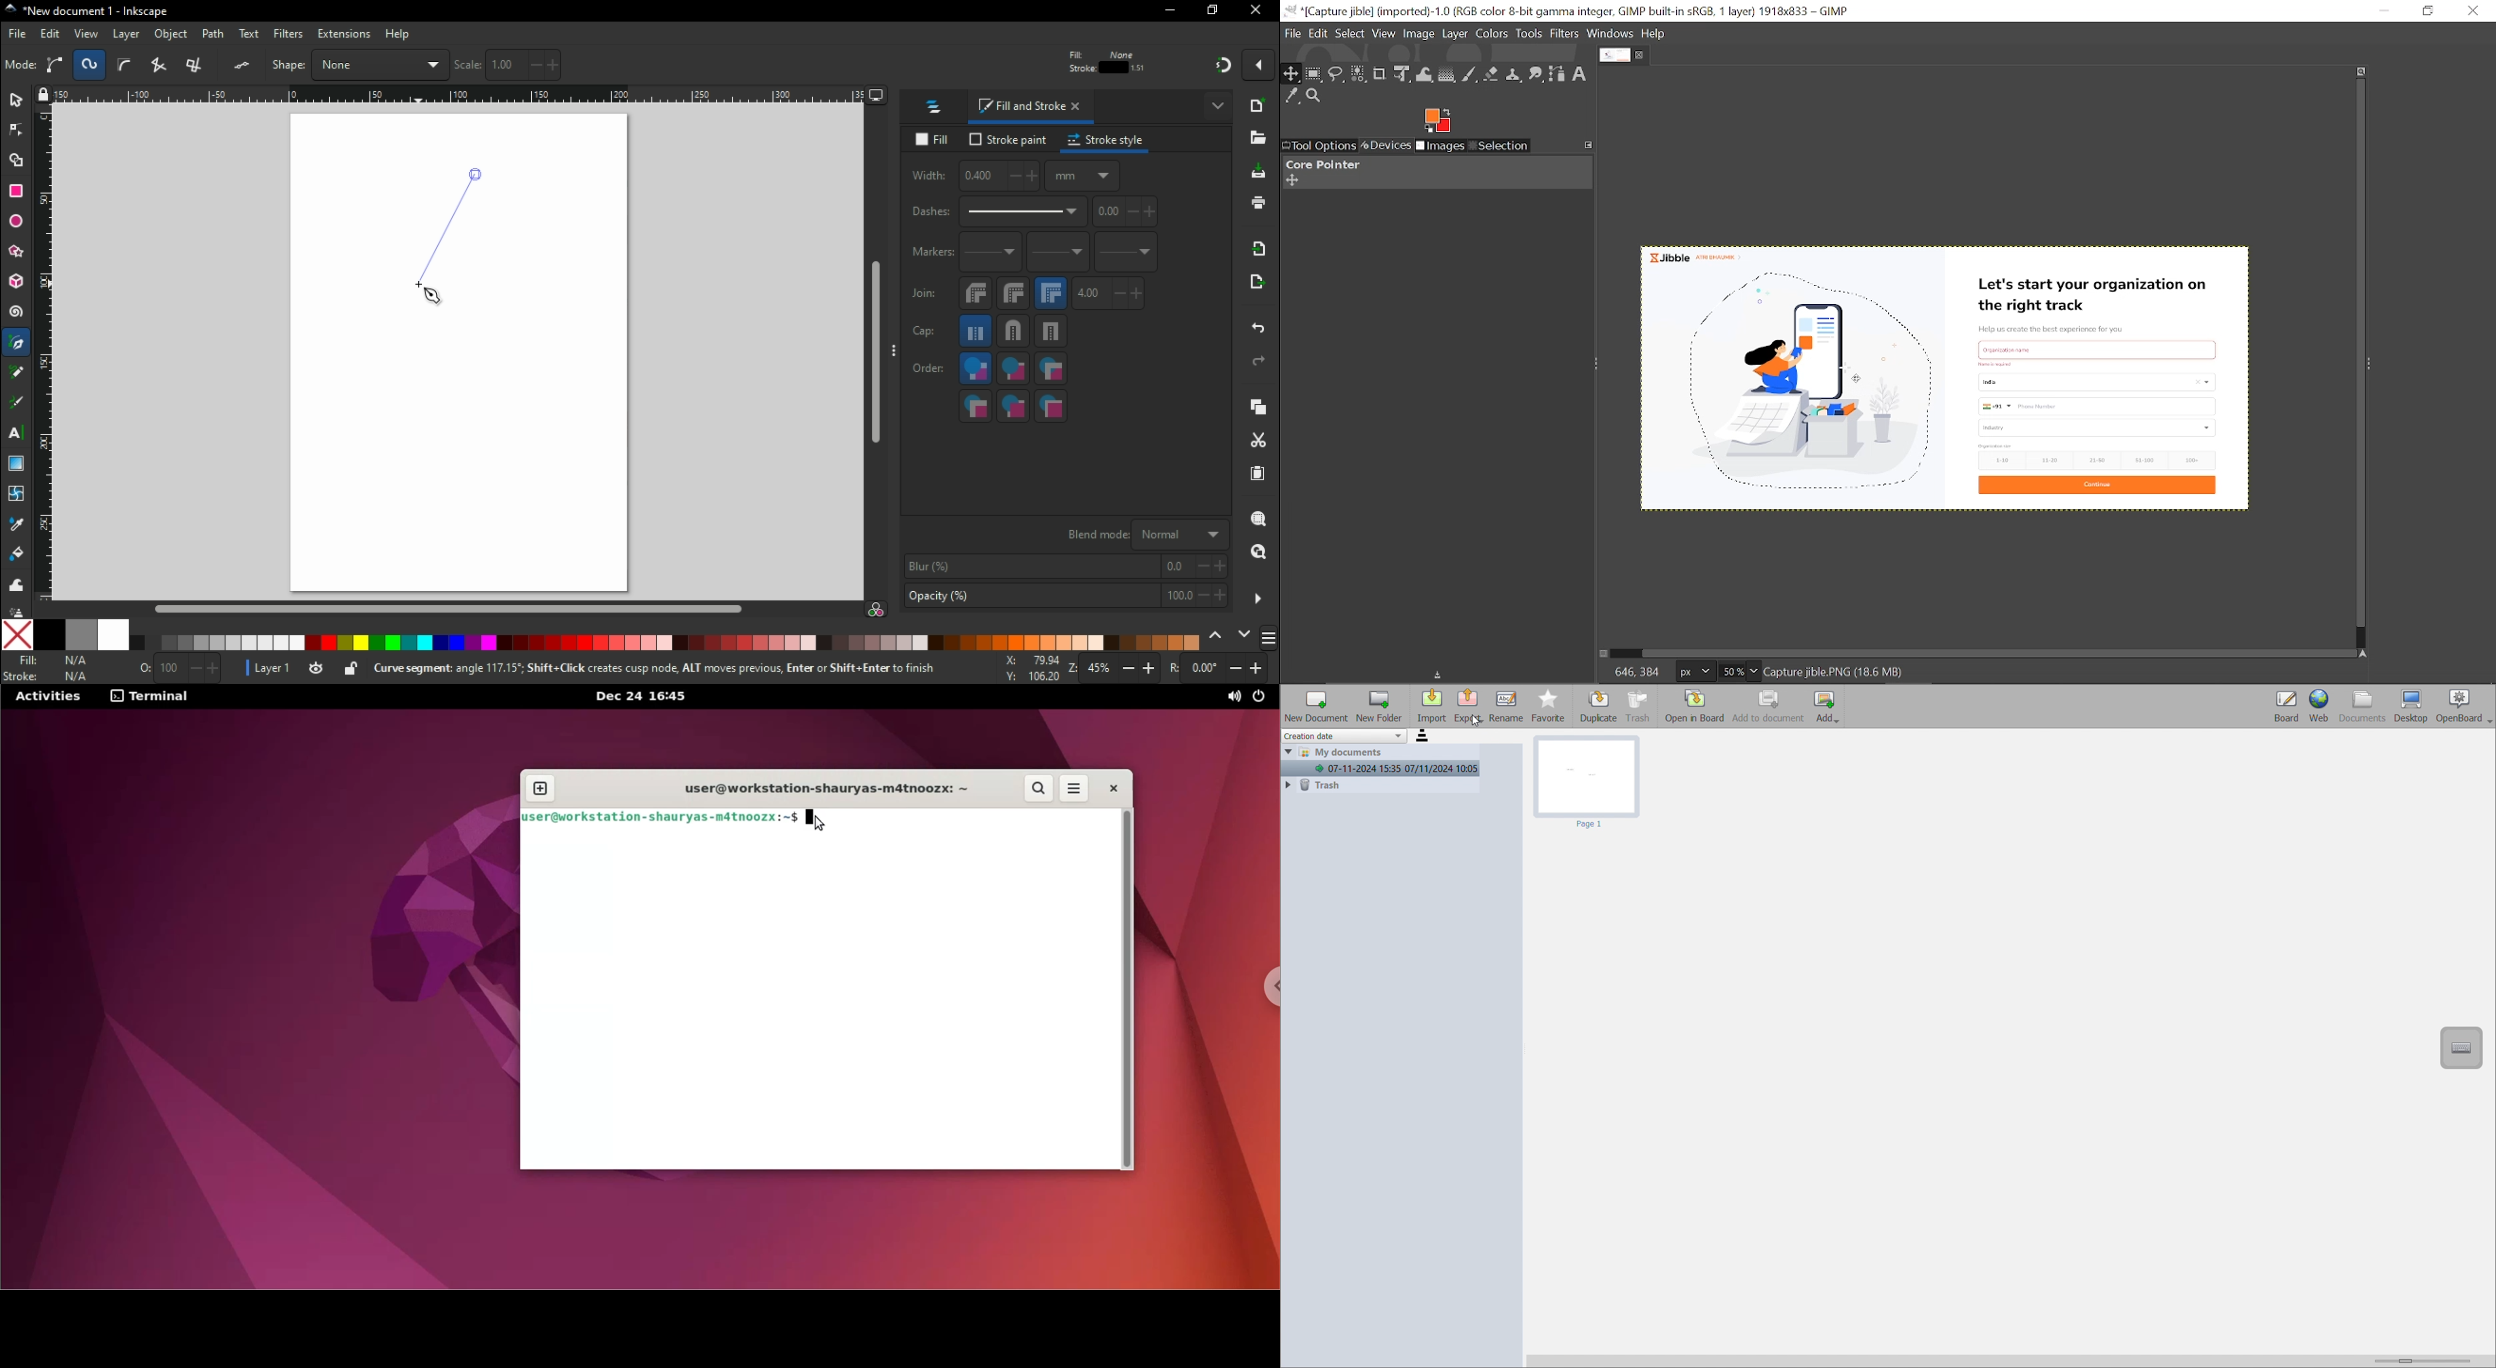  What do you see at coordinates (874, 354) in the screenshot?
I see `scroll bar` at bounding box center [874, 354].